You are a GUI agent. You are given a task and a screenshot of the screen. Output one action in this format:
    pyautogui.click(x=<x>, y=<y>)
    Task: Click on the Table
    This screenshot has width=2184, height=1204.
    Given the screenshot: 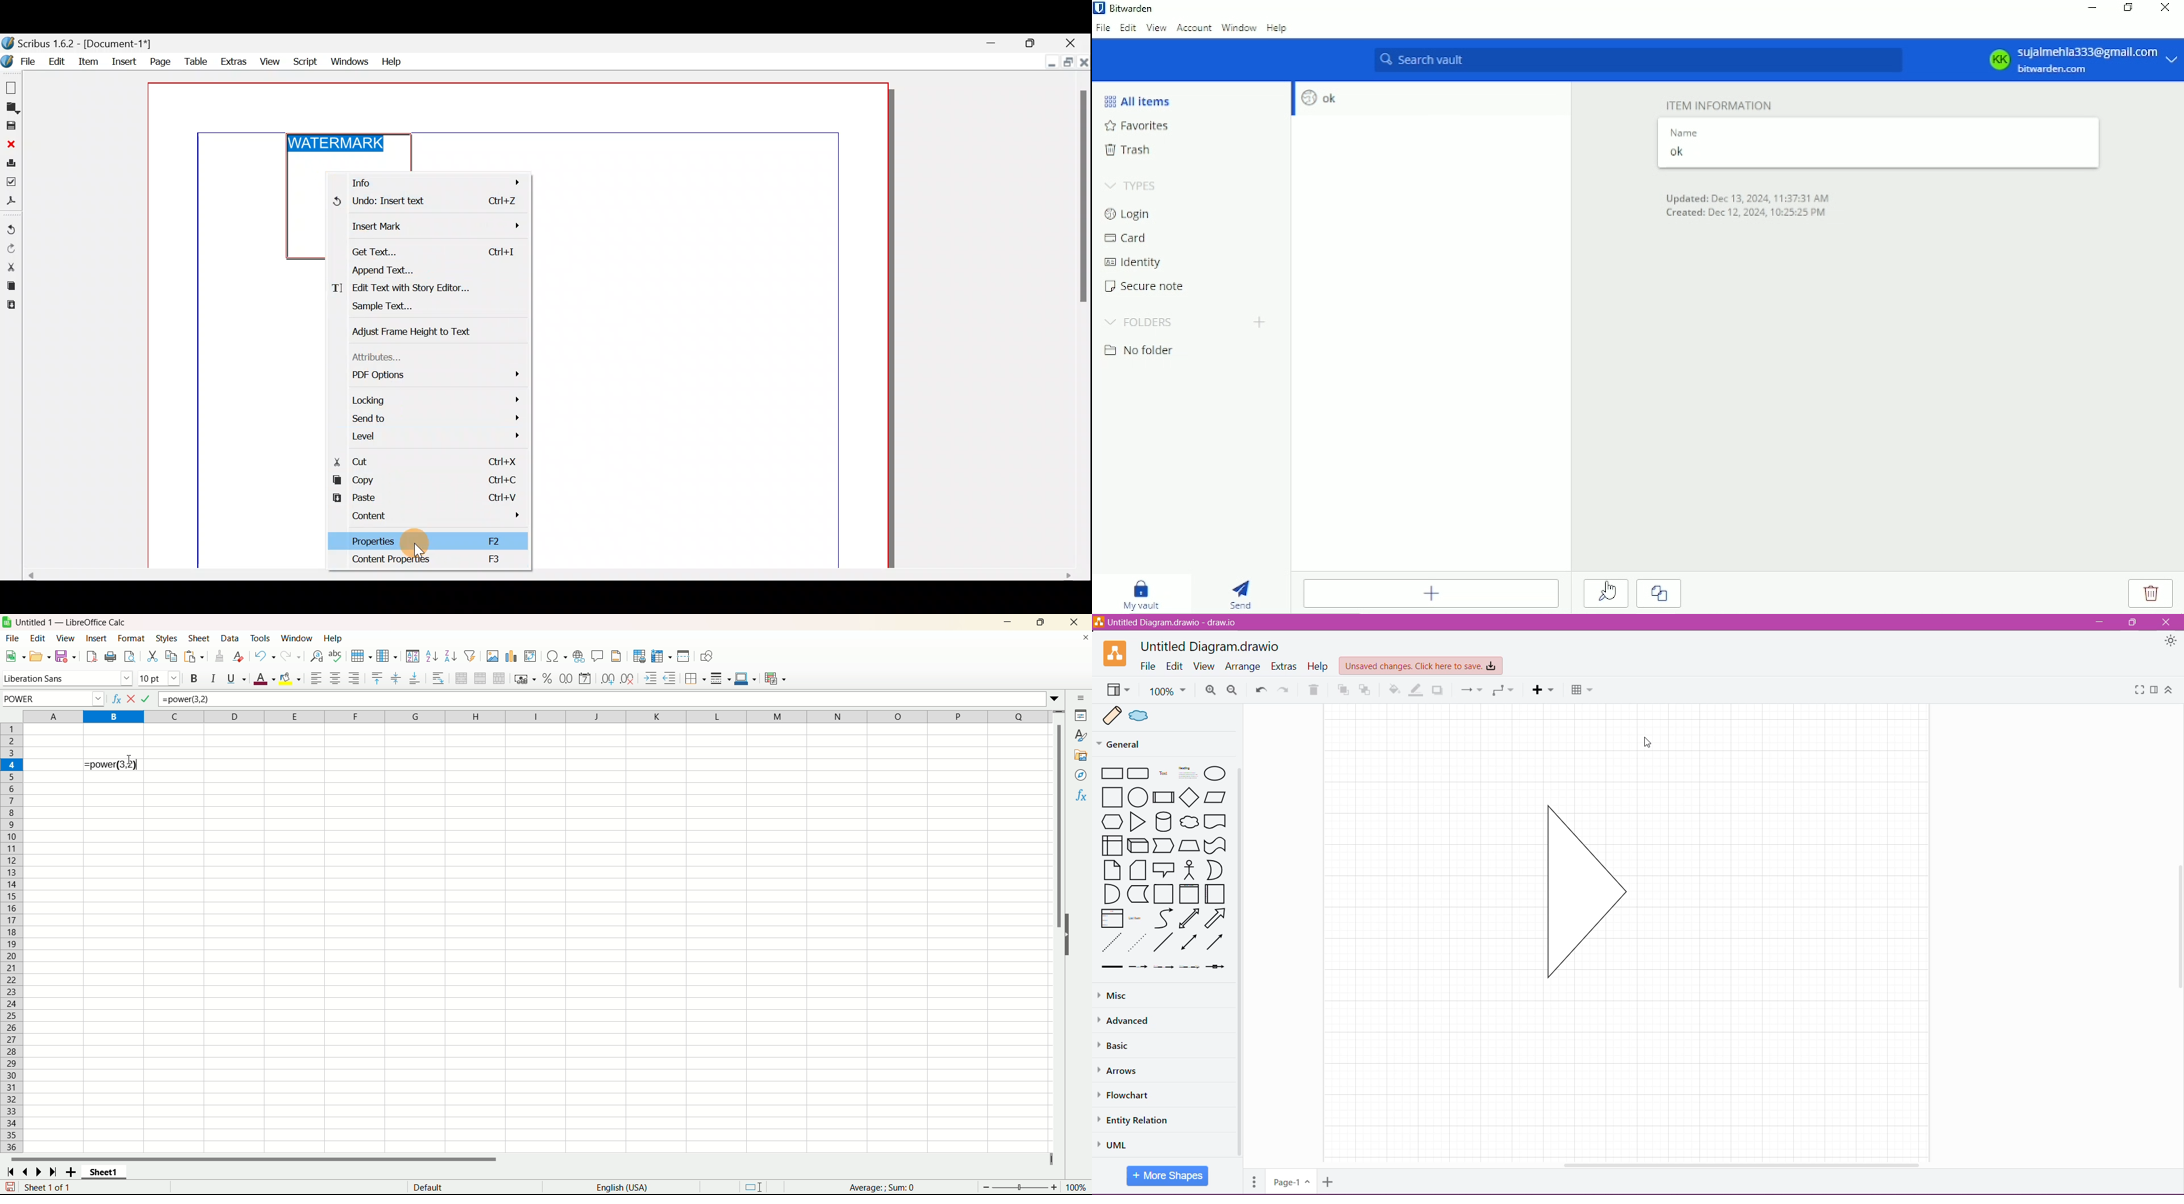 What is the action you would take?
    pyautogui.click(x=1582, y=691)
    